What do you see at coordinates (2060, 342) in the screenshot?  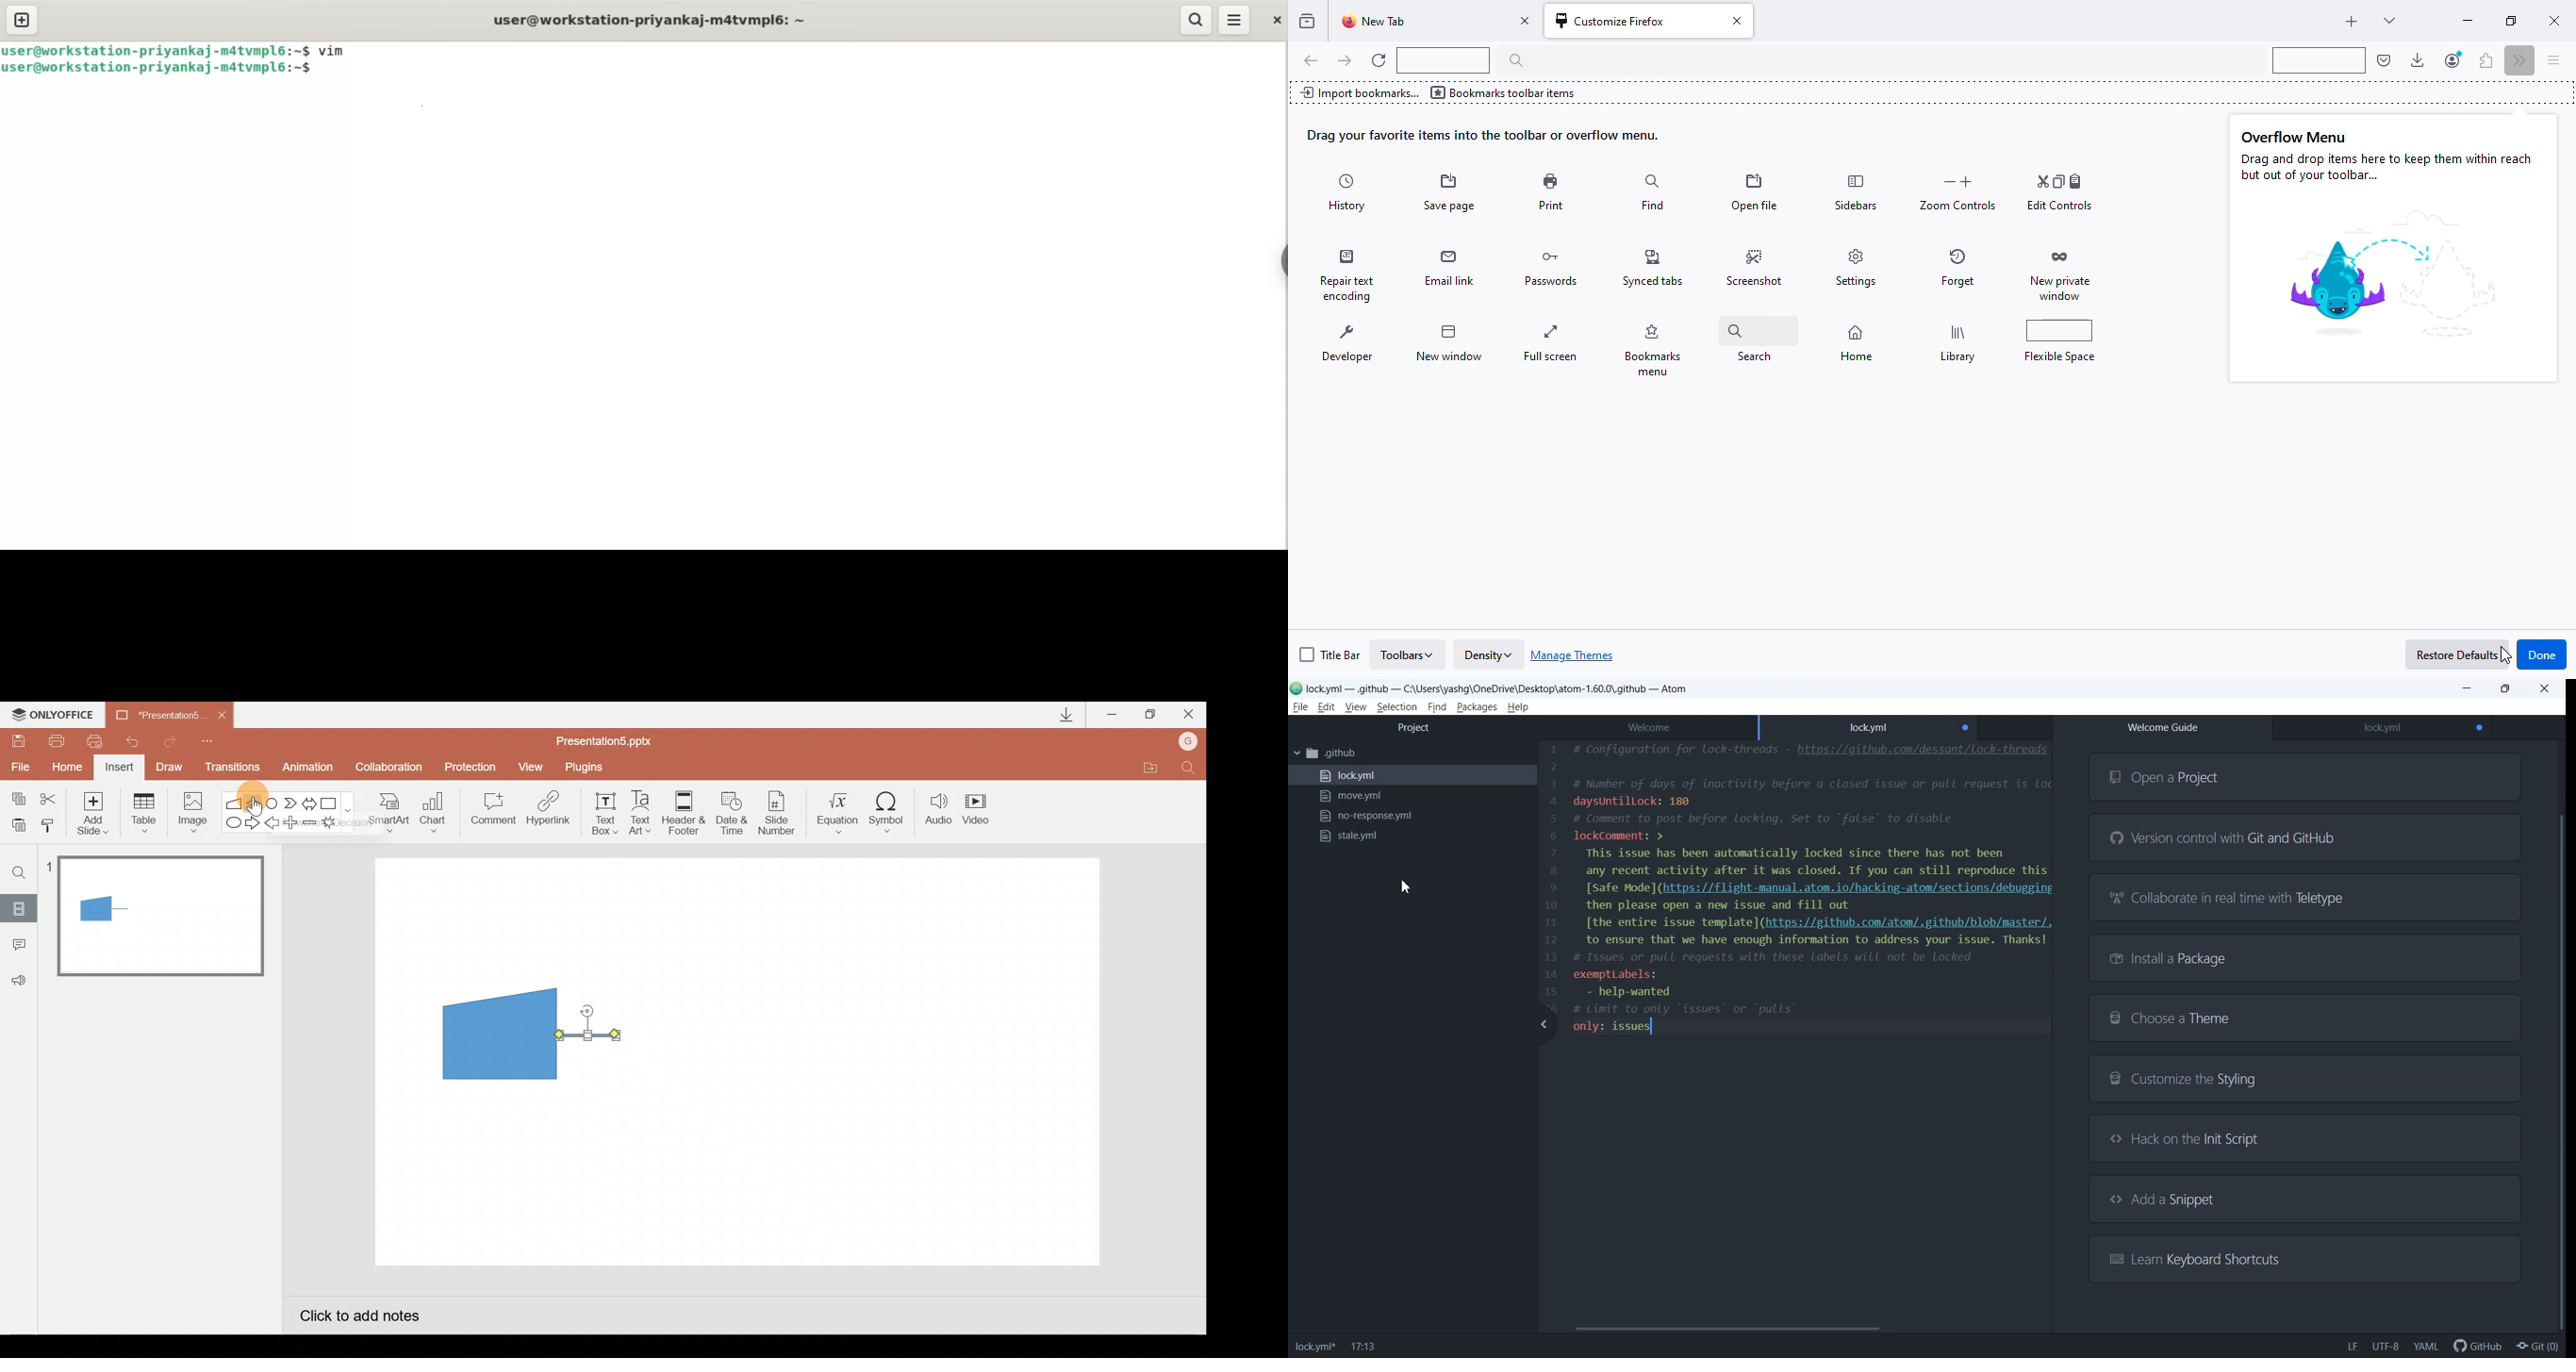 I see `flexible space` at bounding box center [2060, 342].